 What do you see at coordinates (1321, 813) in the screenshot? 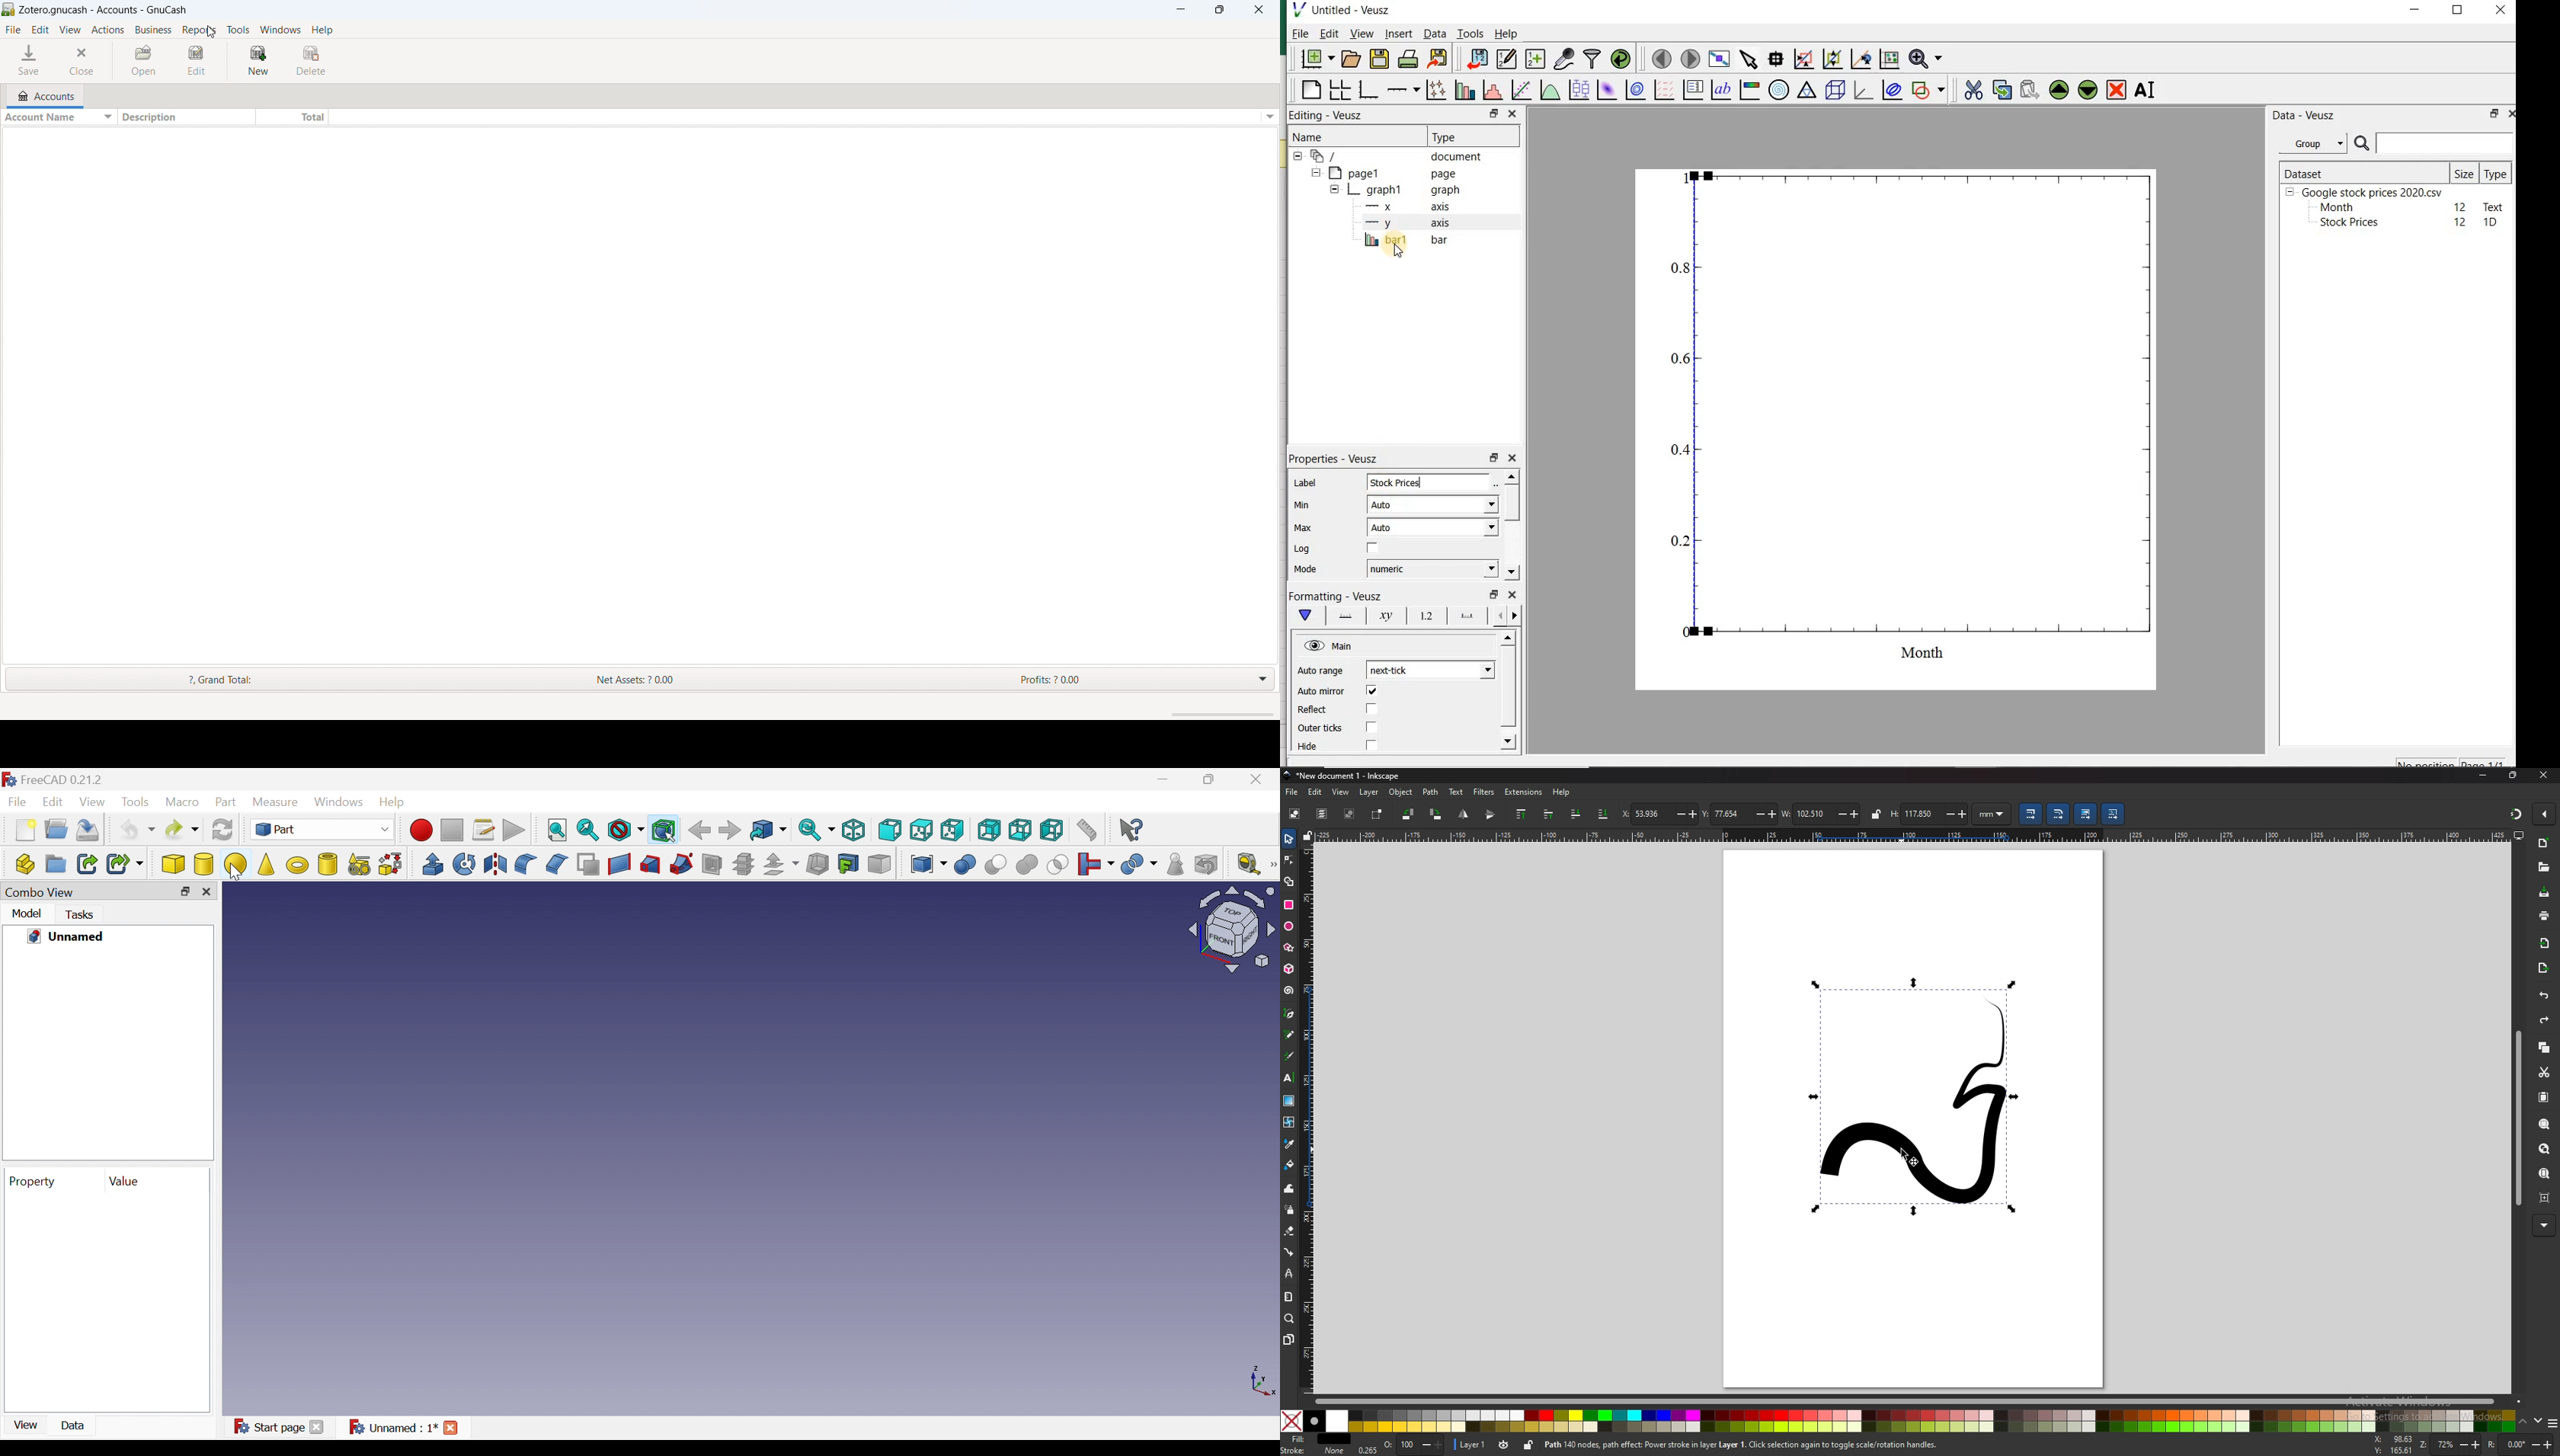
I see `select all in all layers` at bounding box center [1321, 813].